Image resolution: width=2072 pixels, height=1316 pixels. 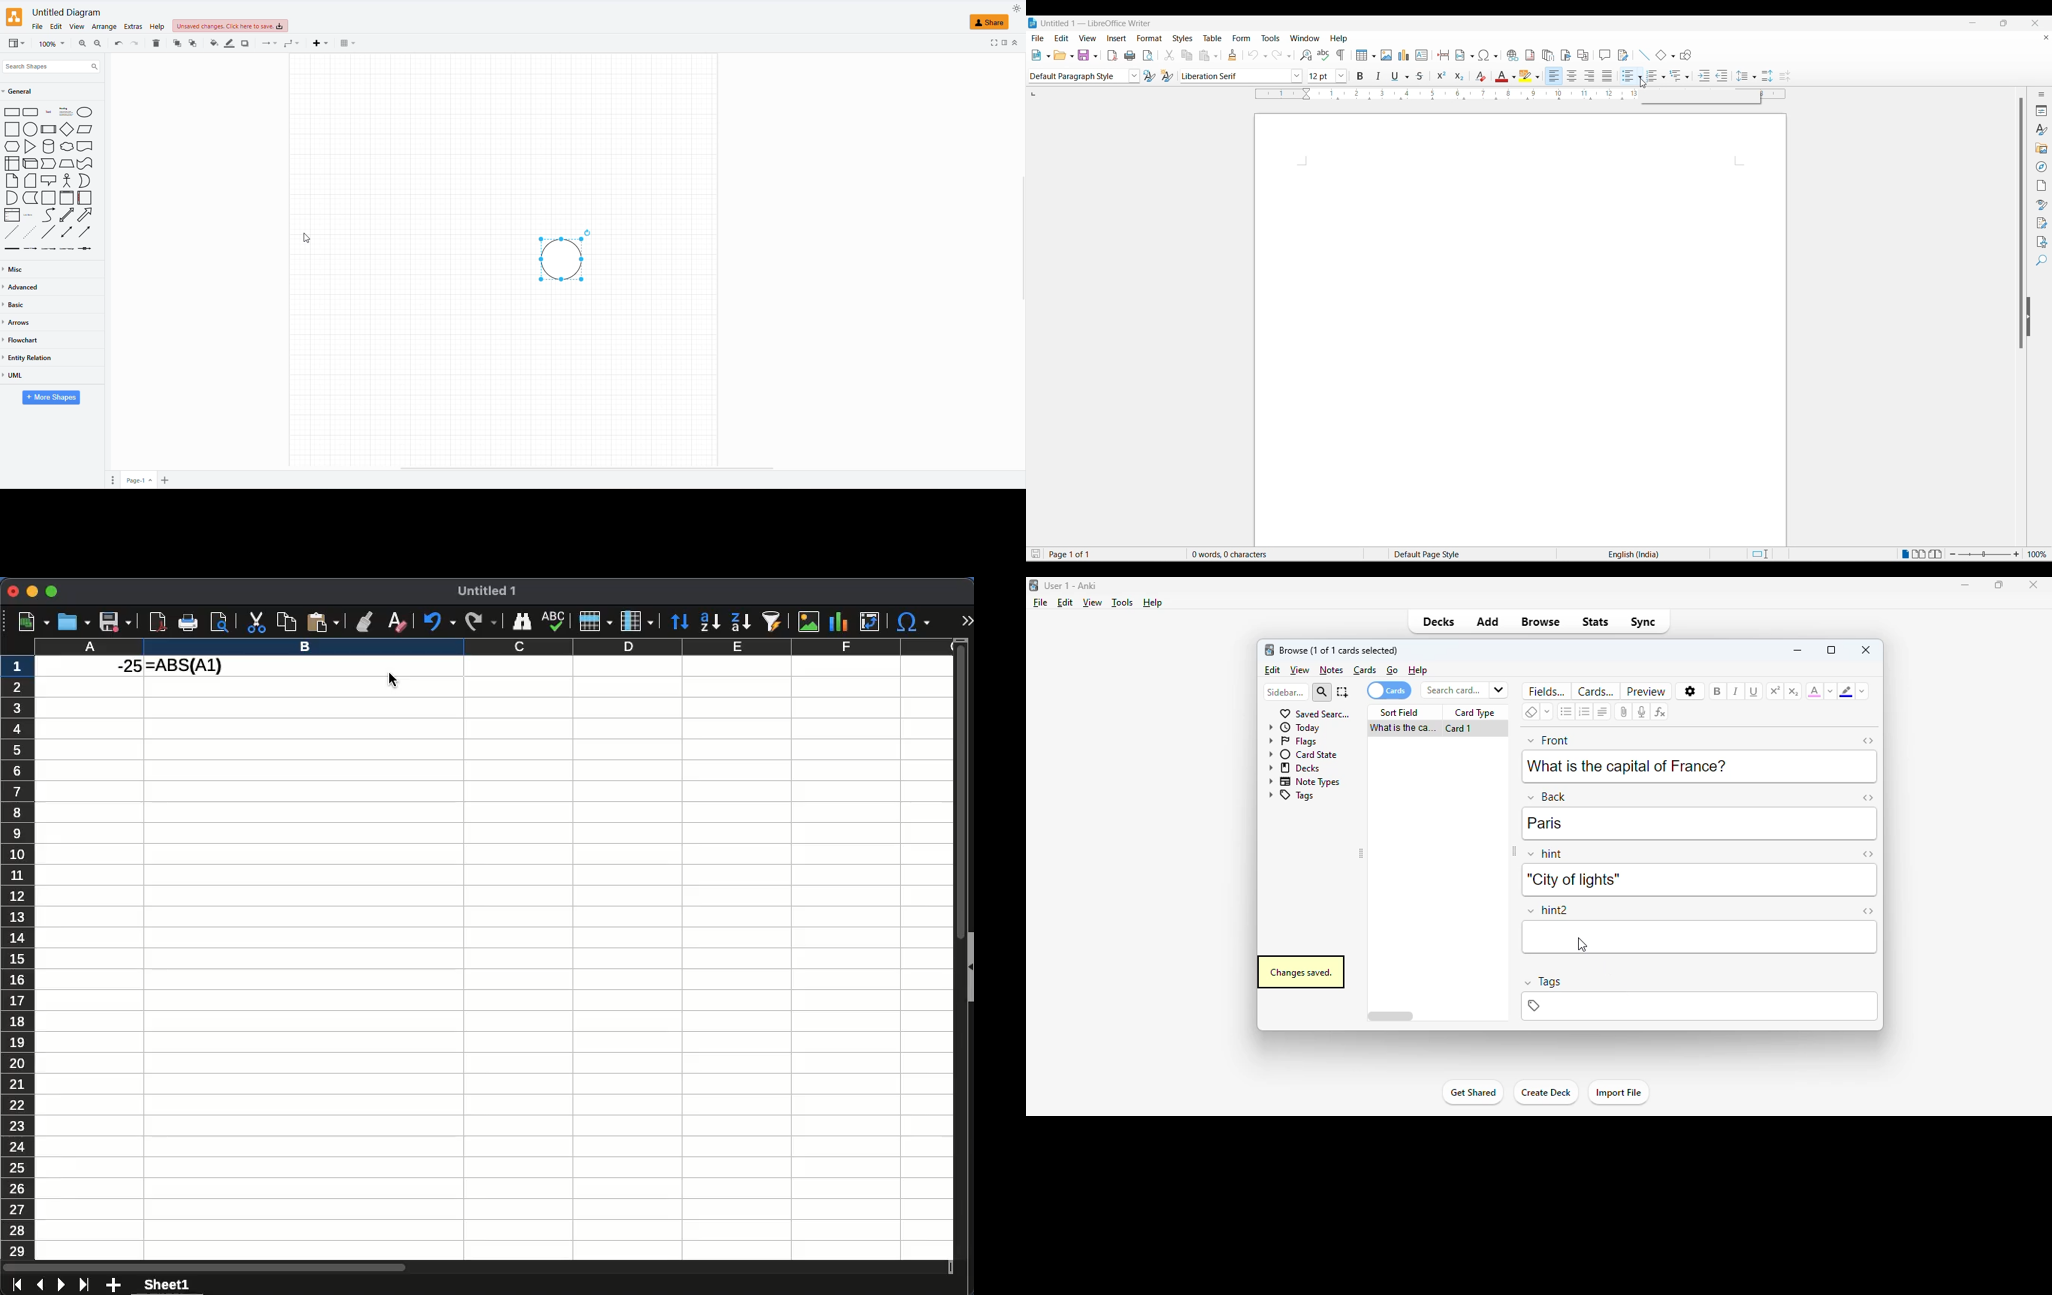 I want to click on Default Page Style, so click(x=1429, y=554).